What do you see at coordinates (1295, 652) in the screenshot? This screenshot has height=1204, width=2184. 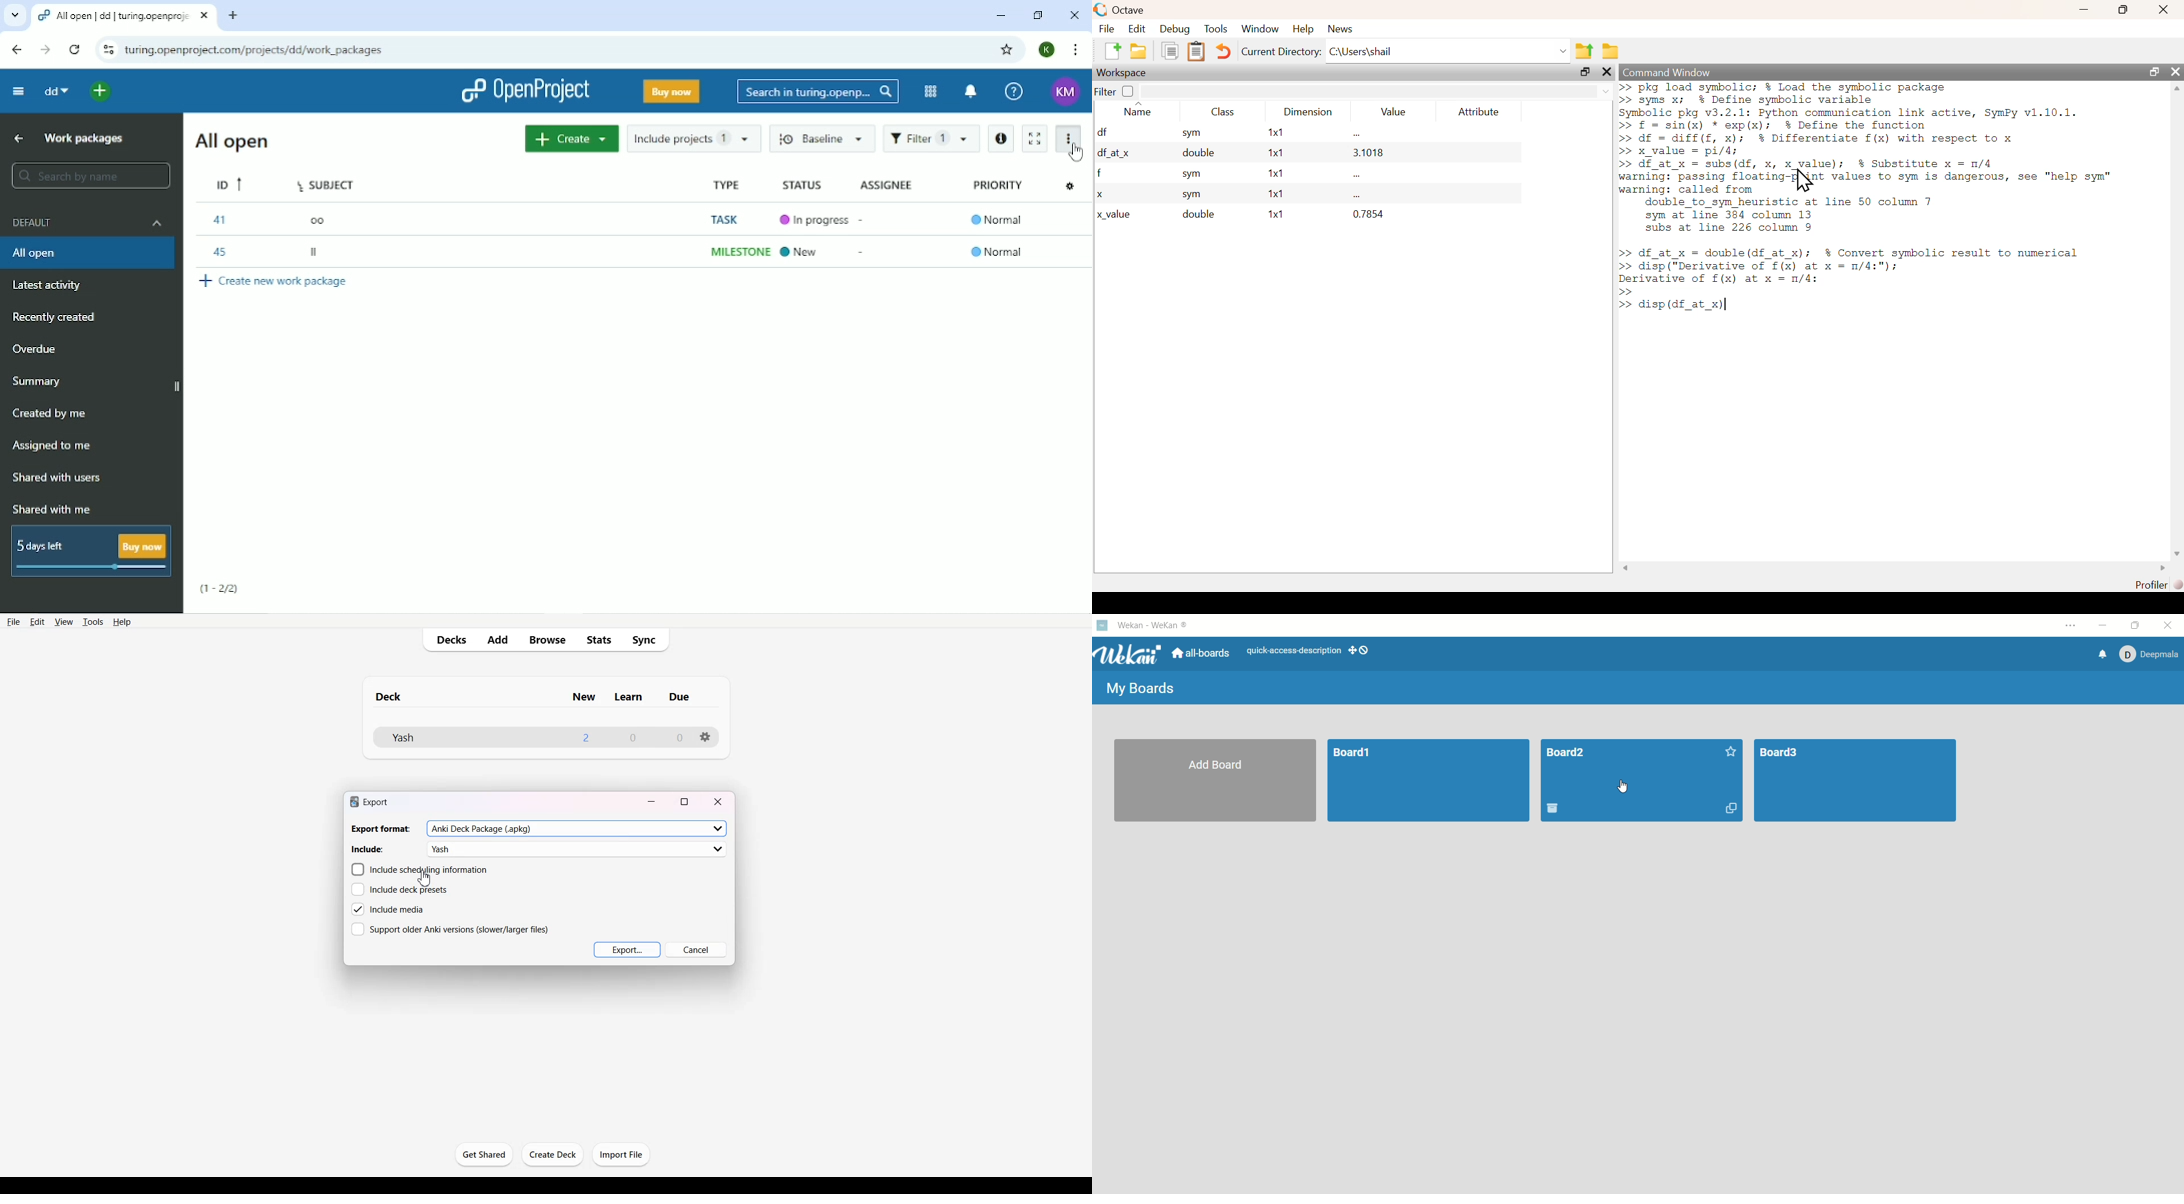 I see `text` at bounding box center [1295, 652].